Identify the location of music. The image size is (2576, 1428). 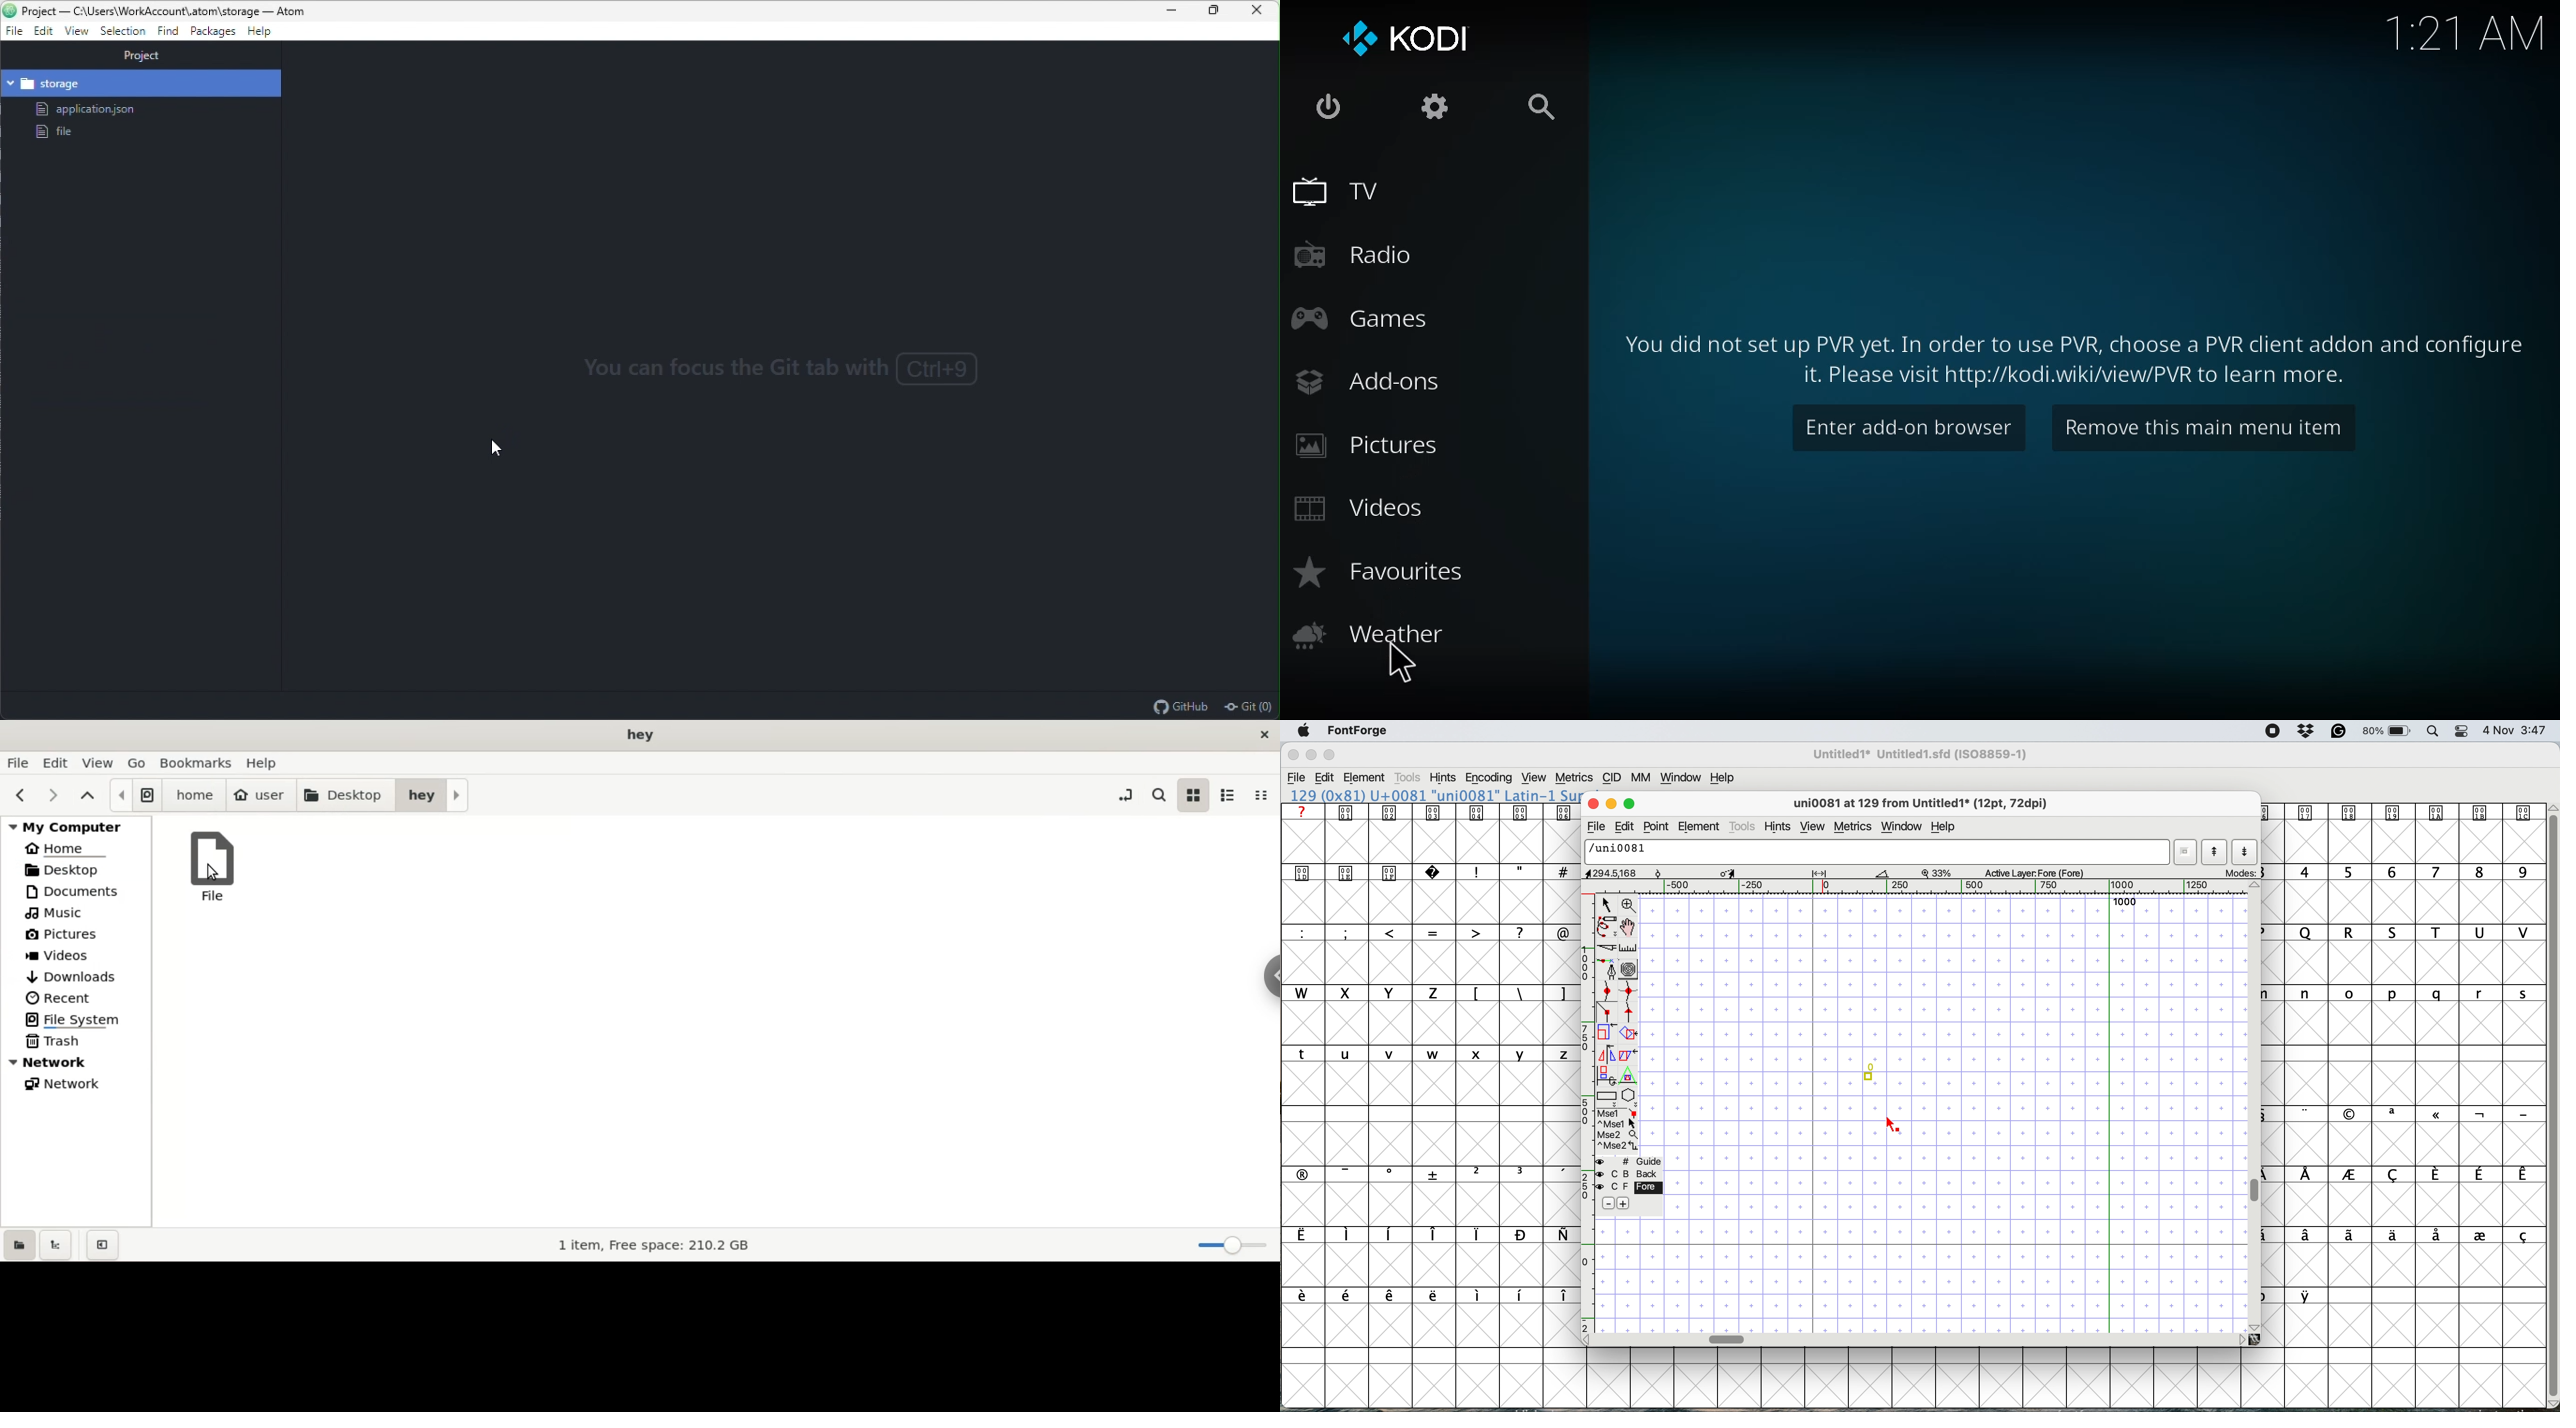
(77, 915).